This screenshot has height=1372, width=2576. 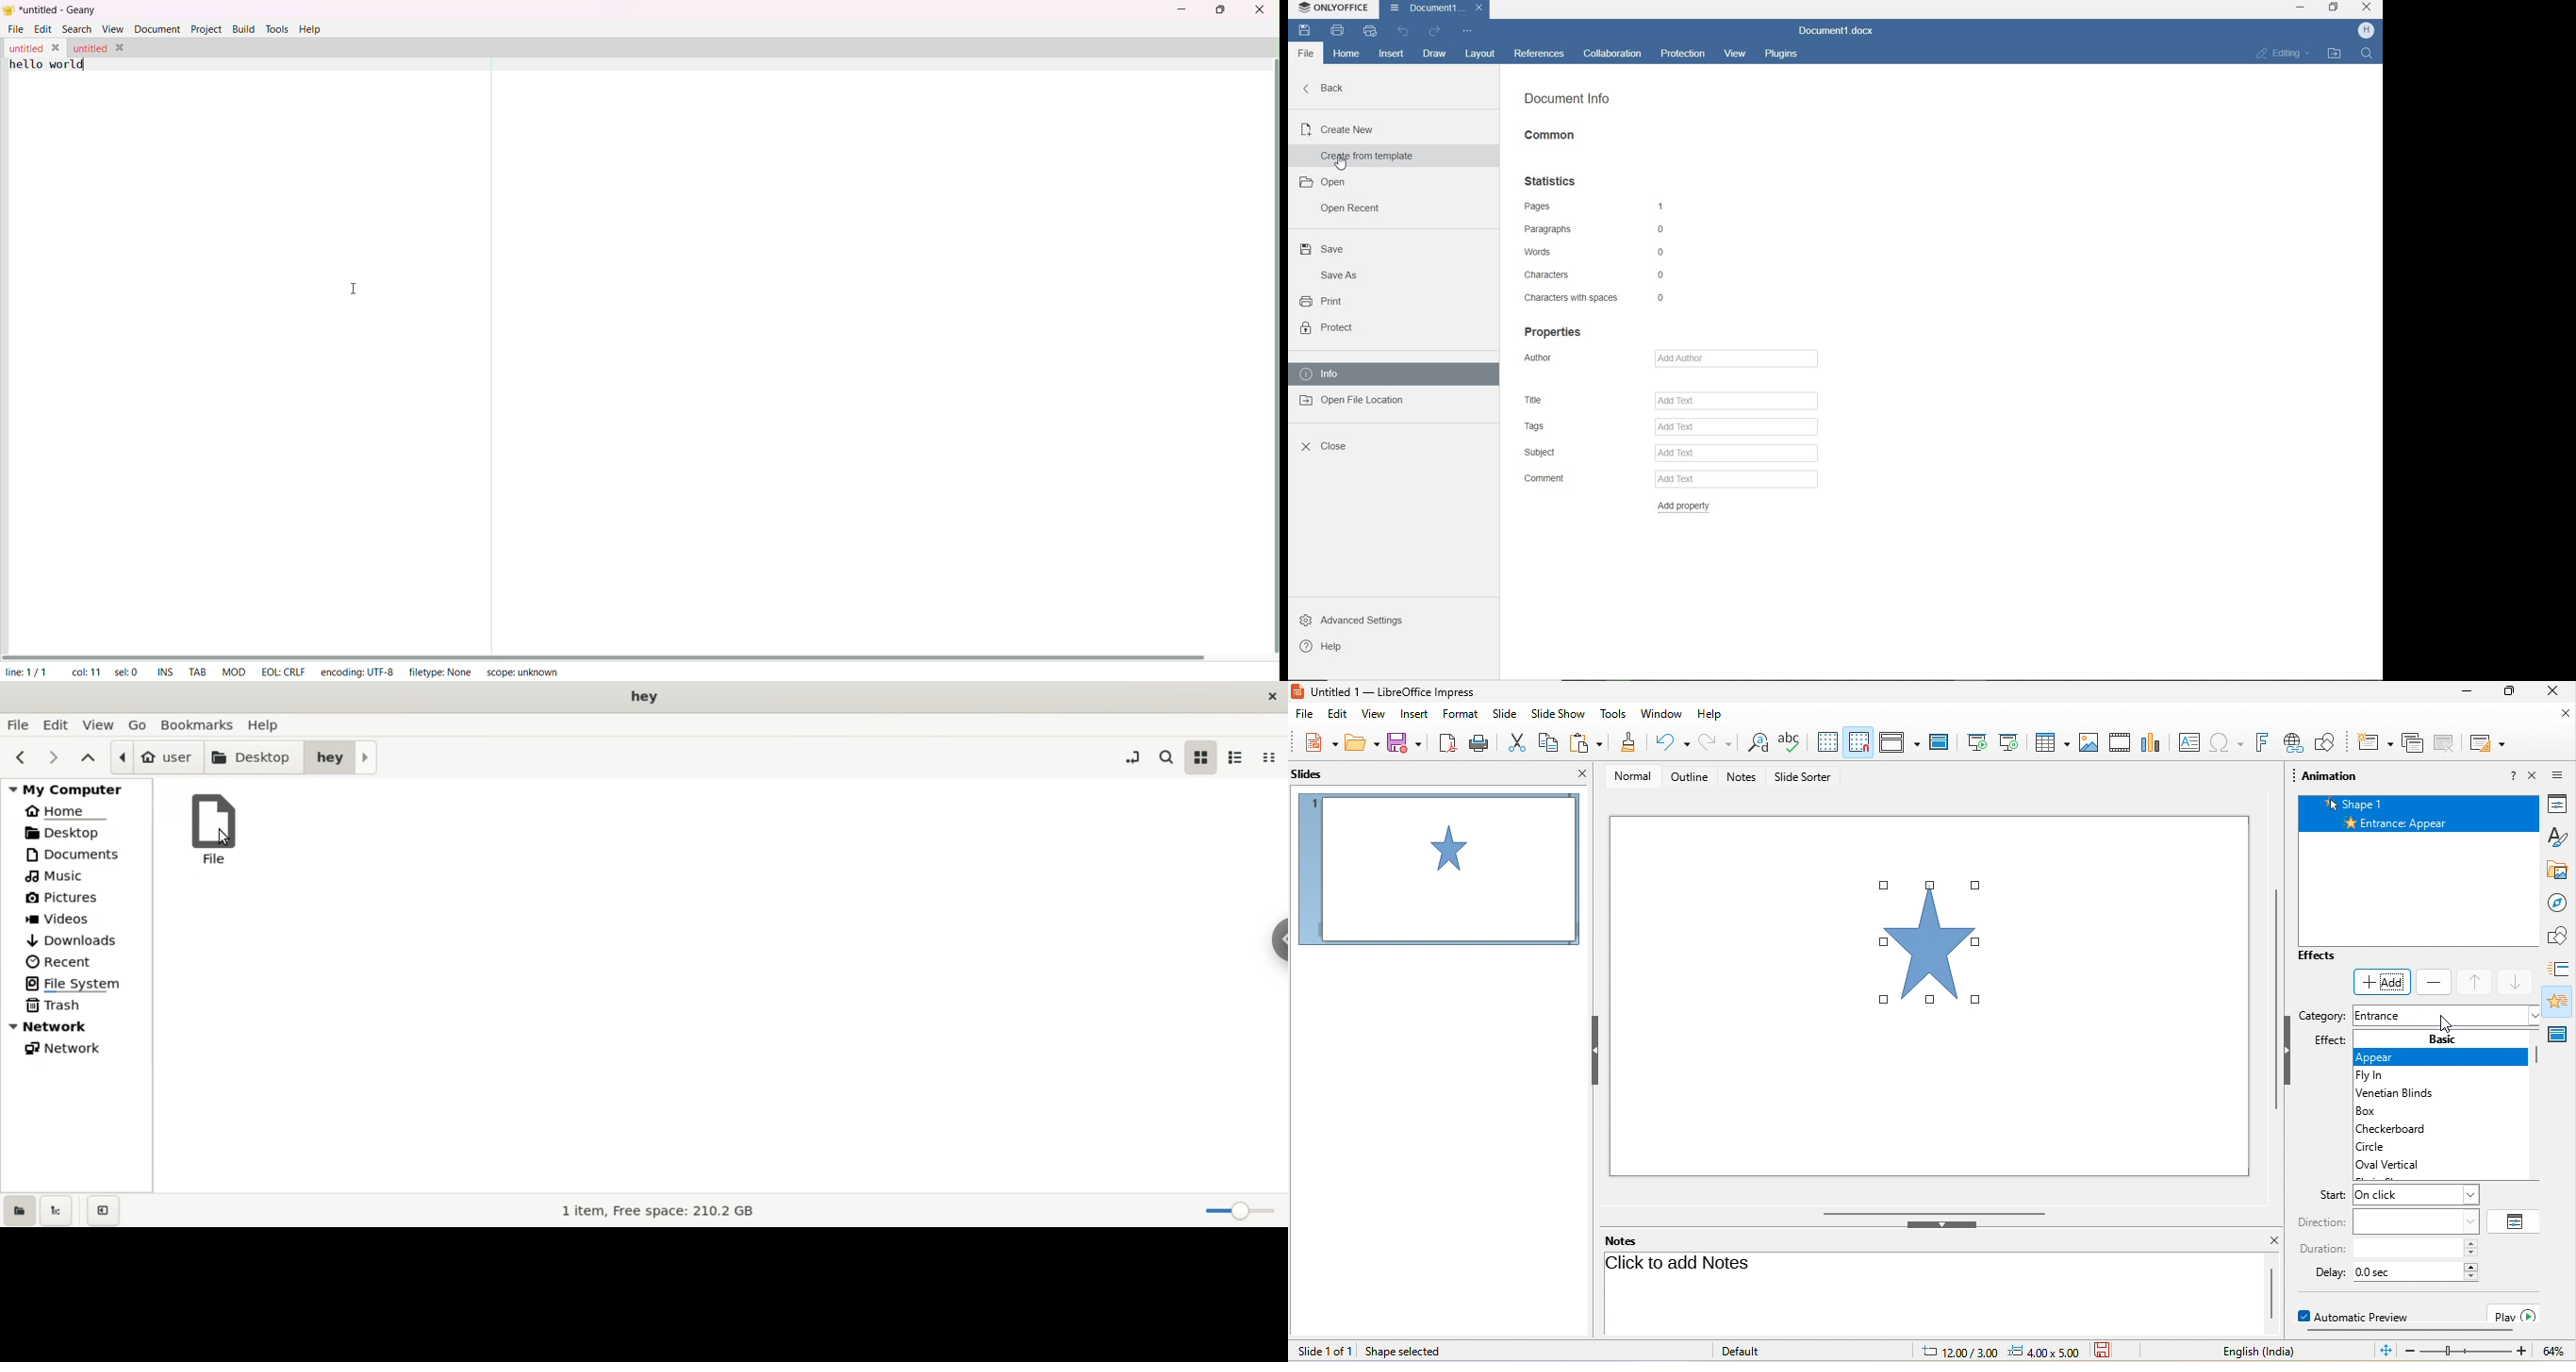 What do you see at coordinates (2386, 1352) in the screenshot?
I see `fit slide to current window` at bounding box center [2386, 1352].